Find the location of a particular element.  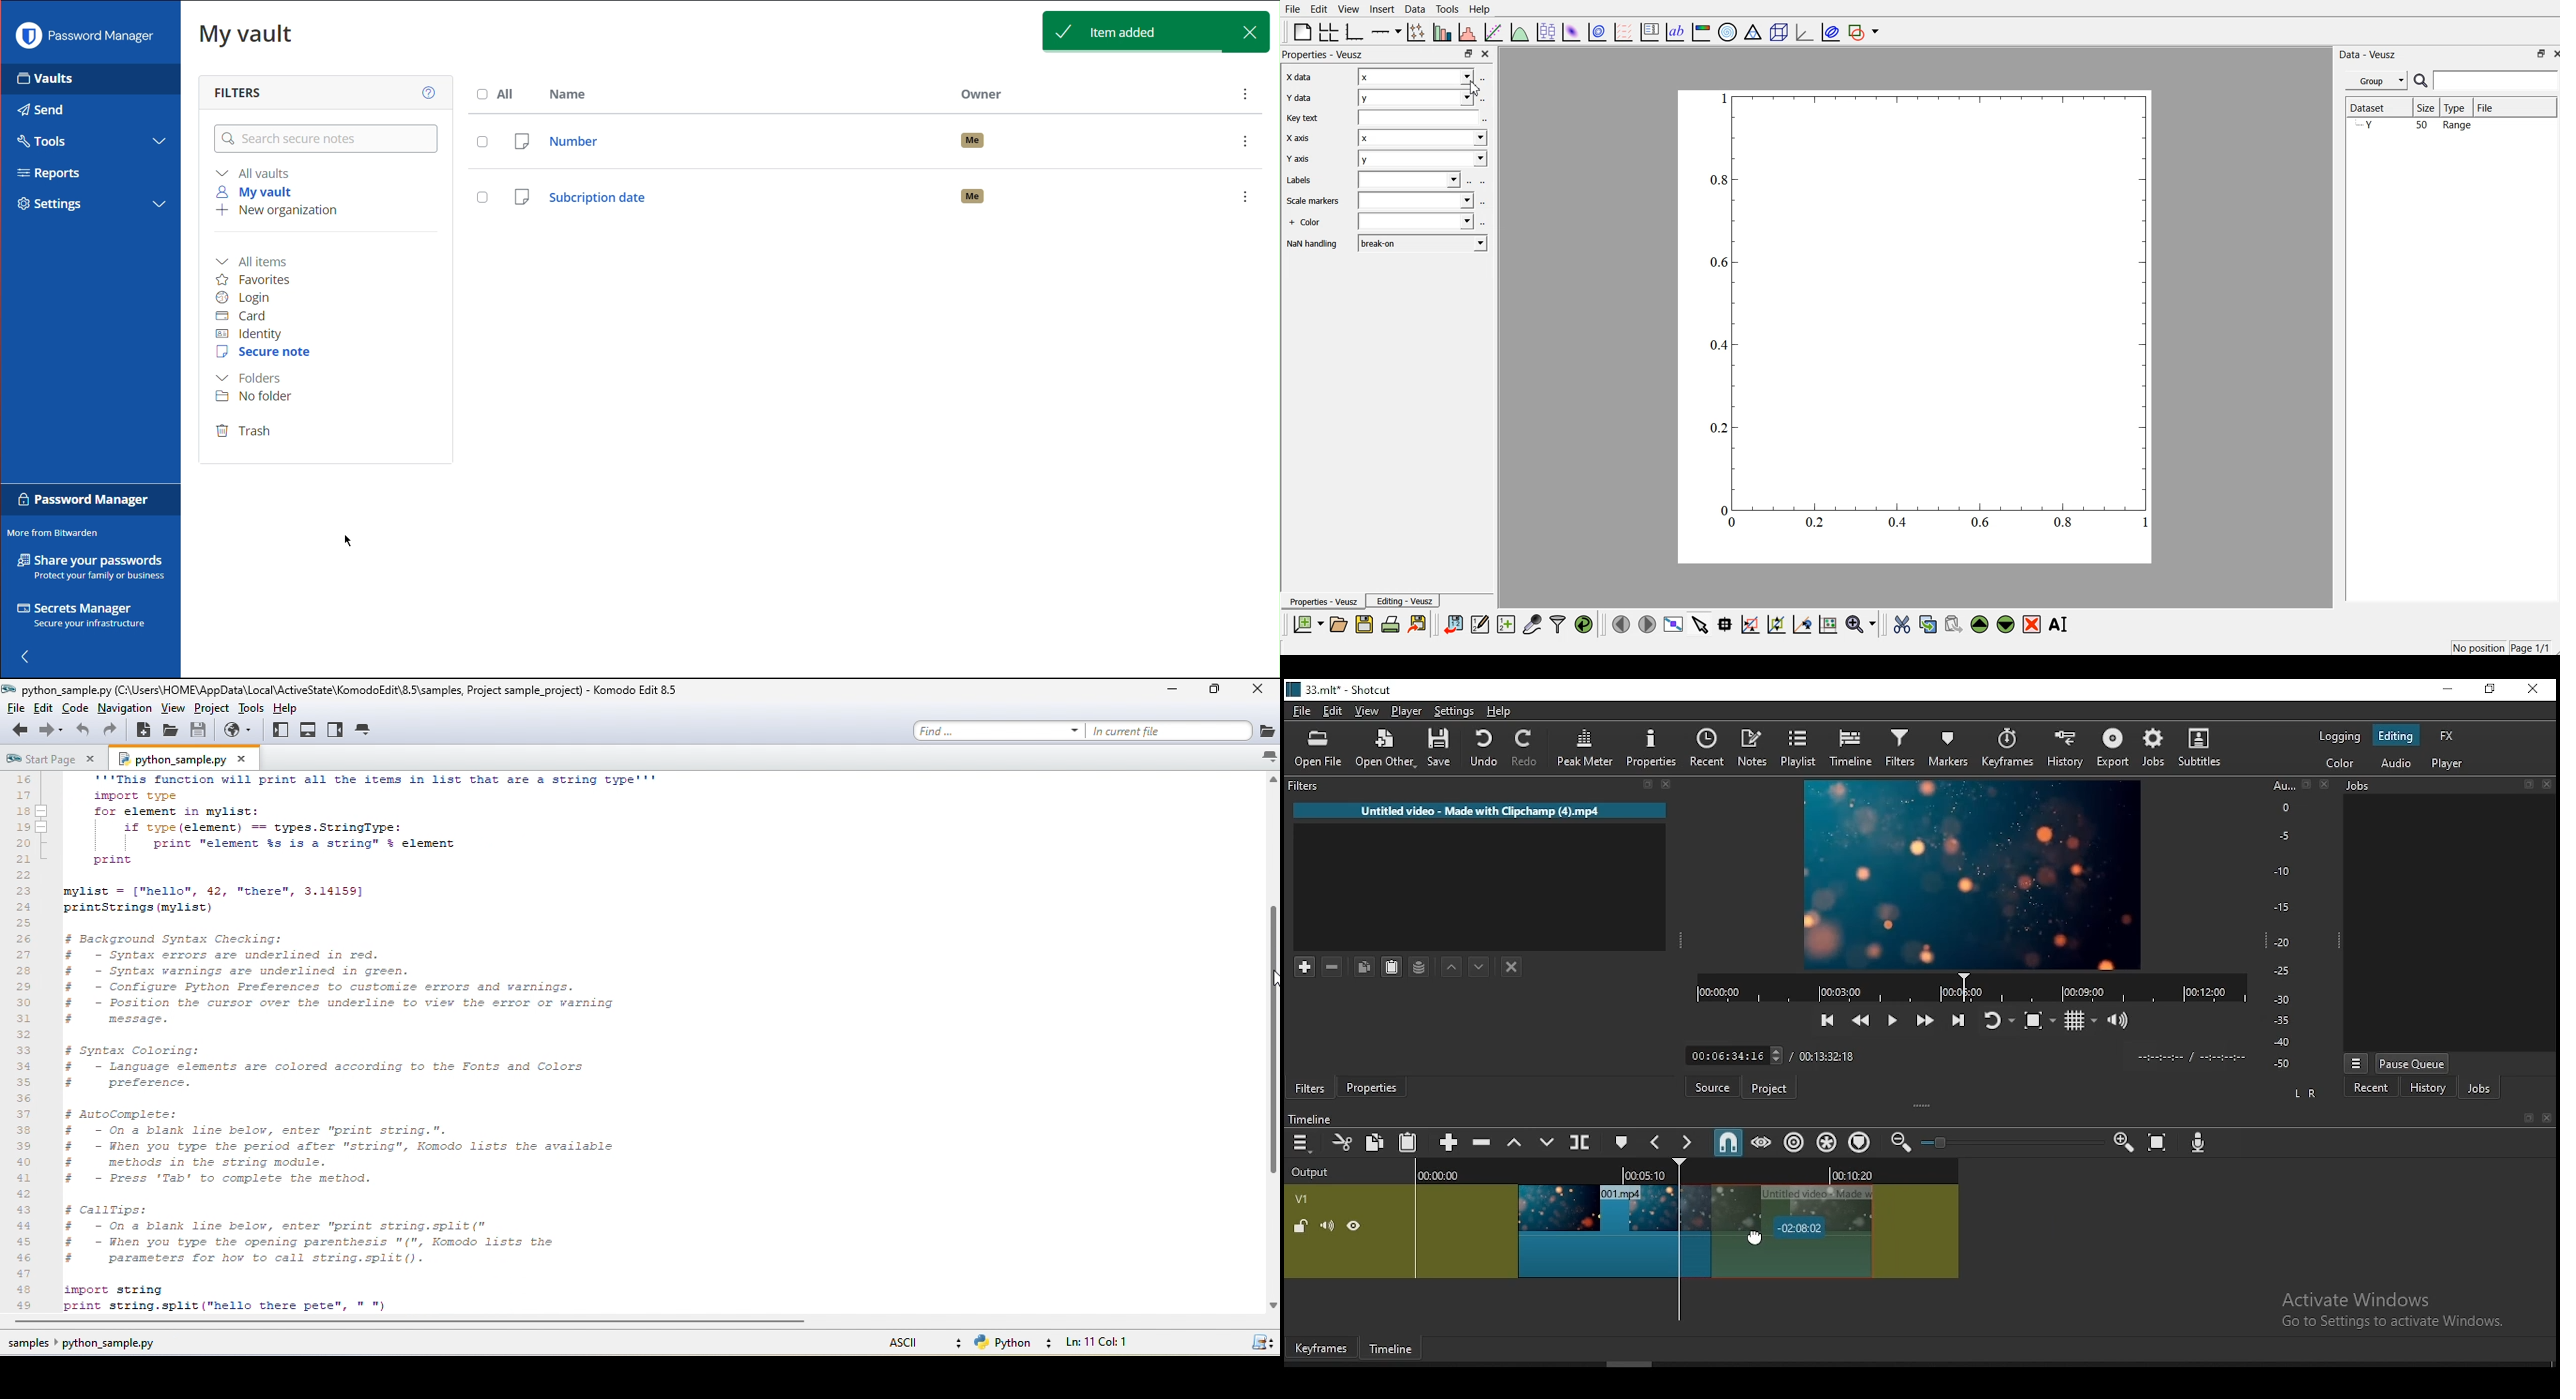

subtitle is located at coordinates (2197, 747).